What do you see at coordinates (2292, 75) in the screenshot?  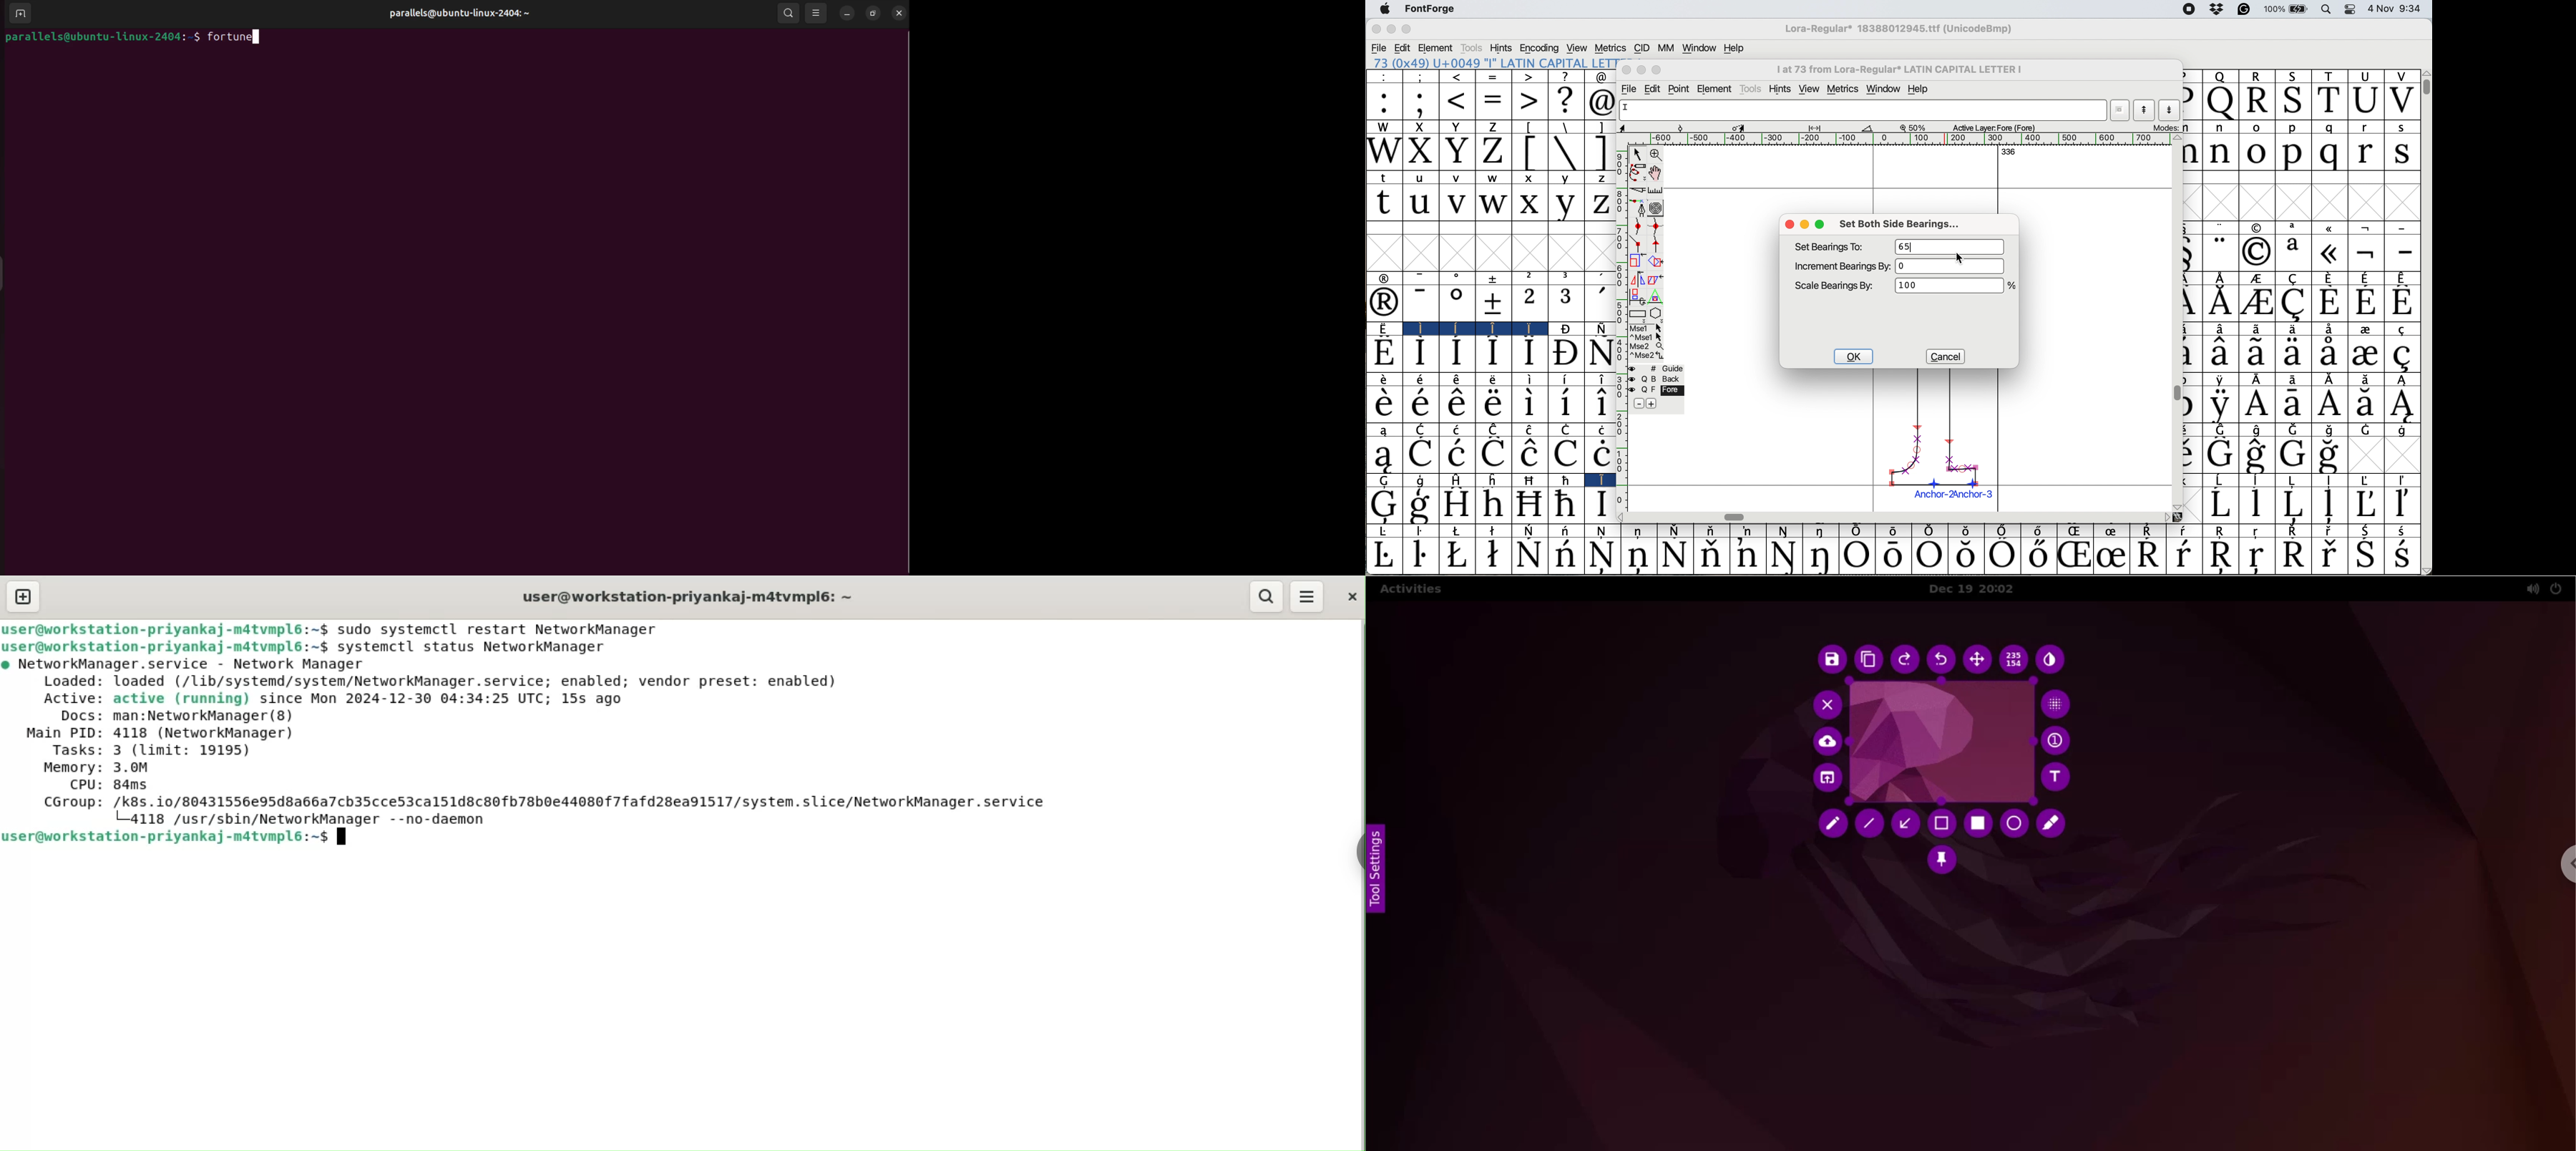 I see `S` at bounding box center [2292, 75].